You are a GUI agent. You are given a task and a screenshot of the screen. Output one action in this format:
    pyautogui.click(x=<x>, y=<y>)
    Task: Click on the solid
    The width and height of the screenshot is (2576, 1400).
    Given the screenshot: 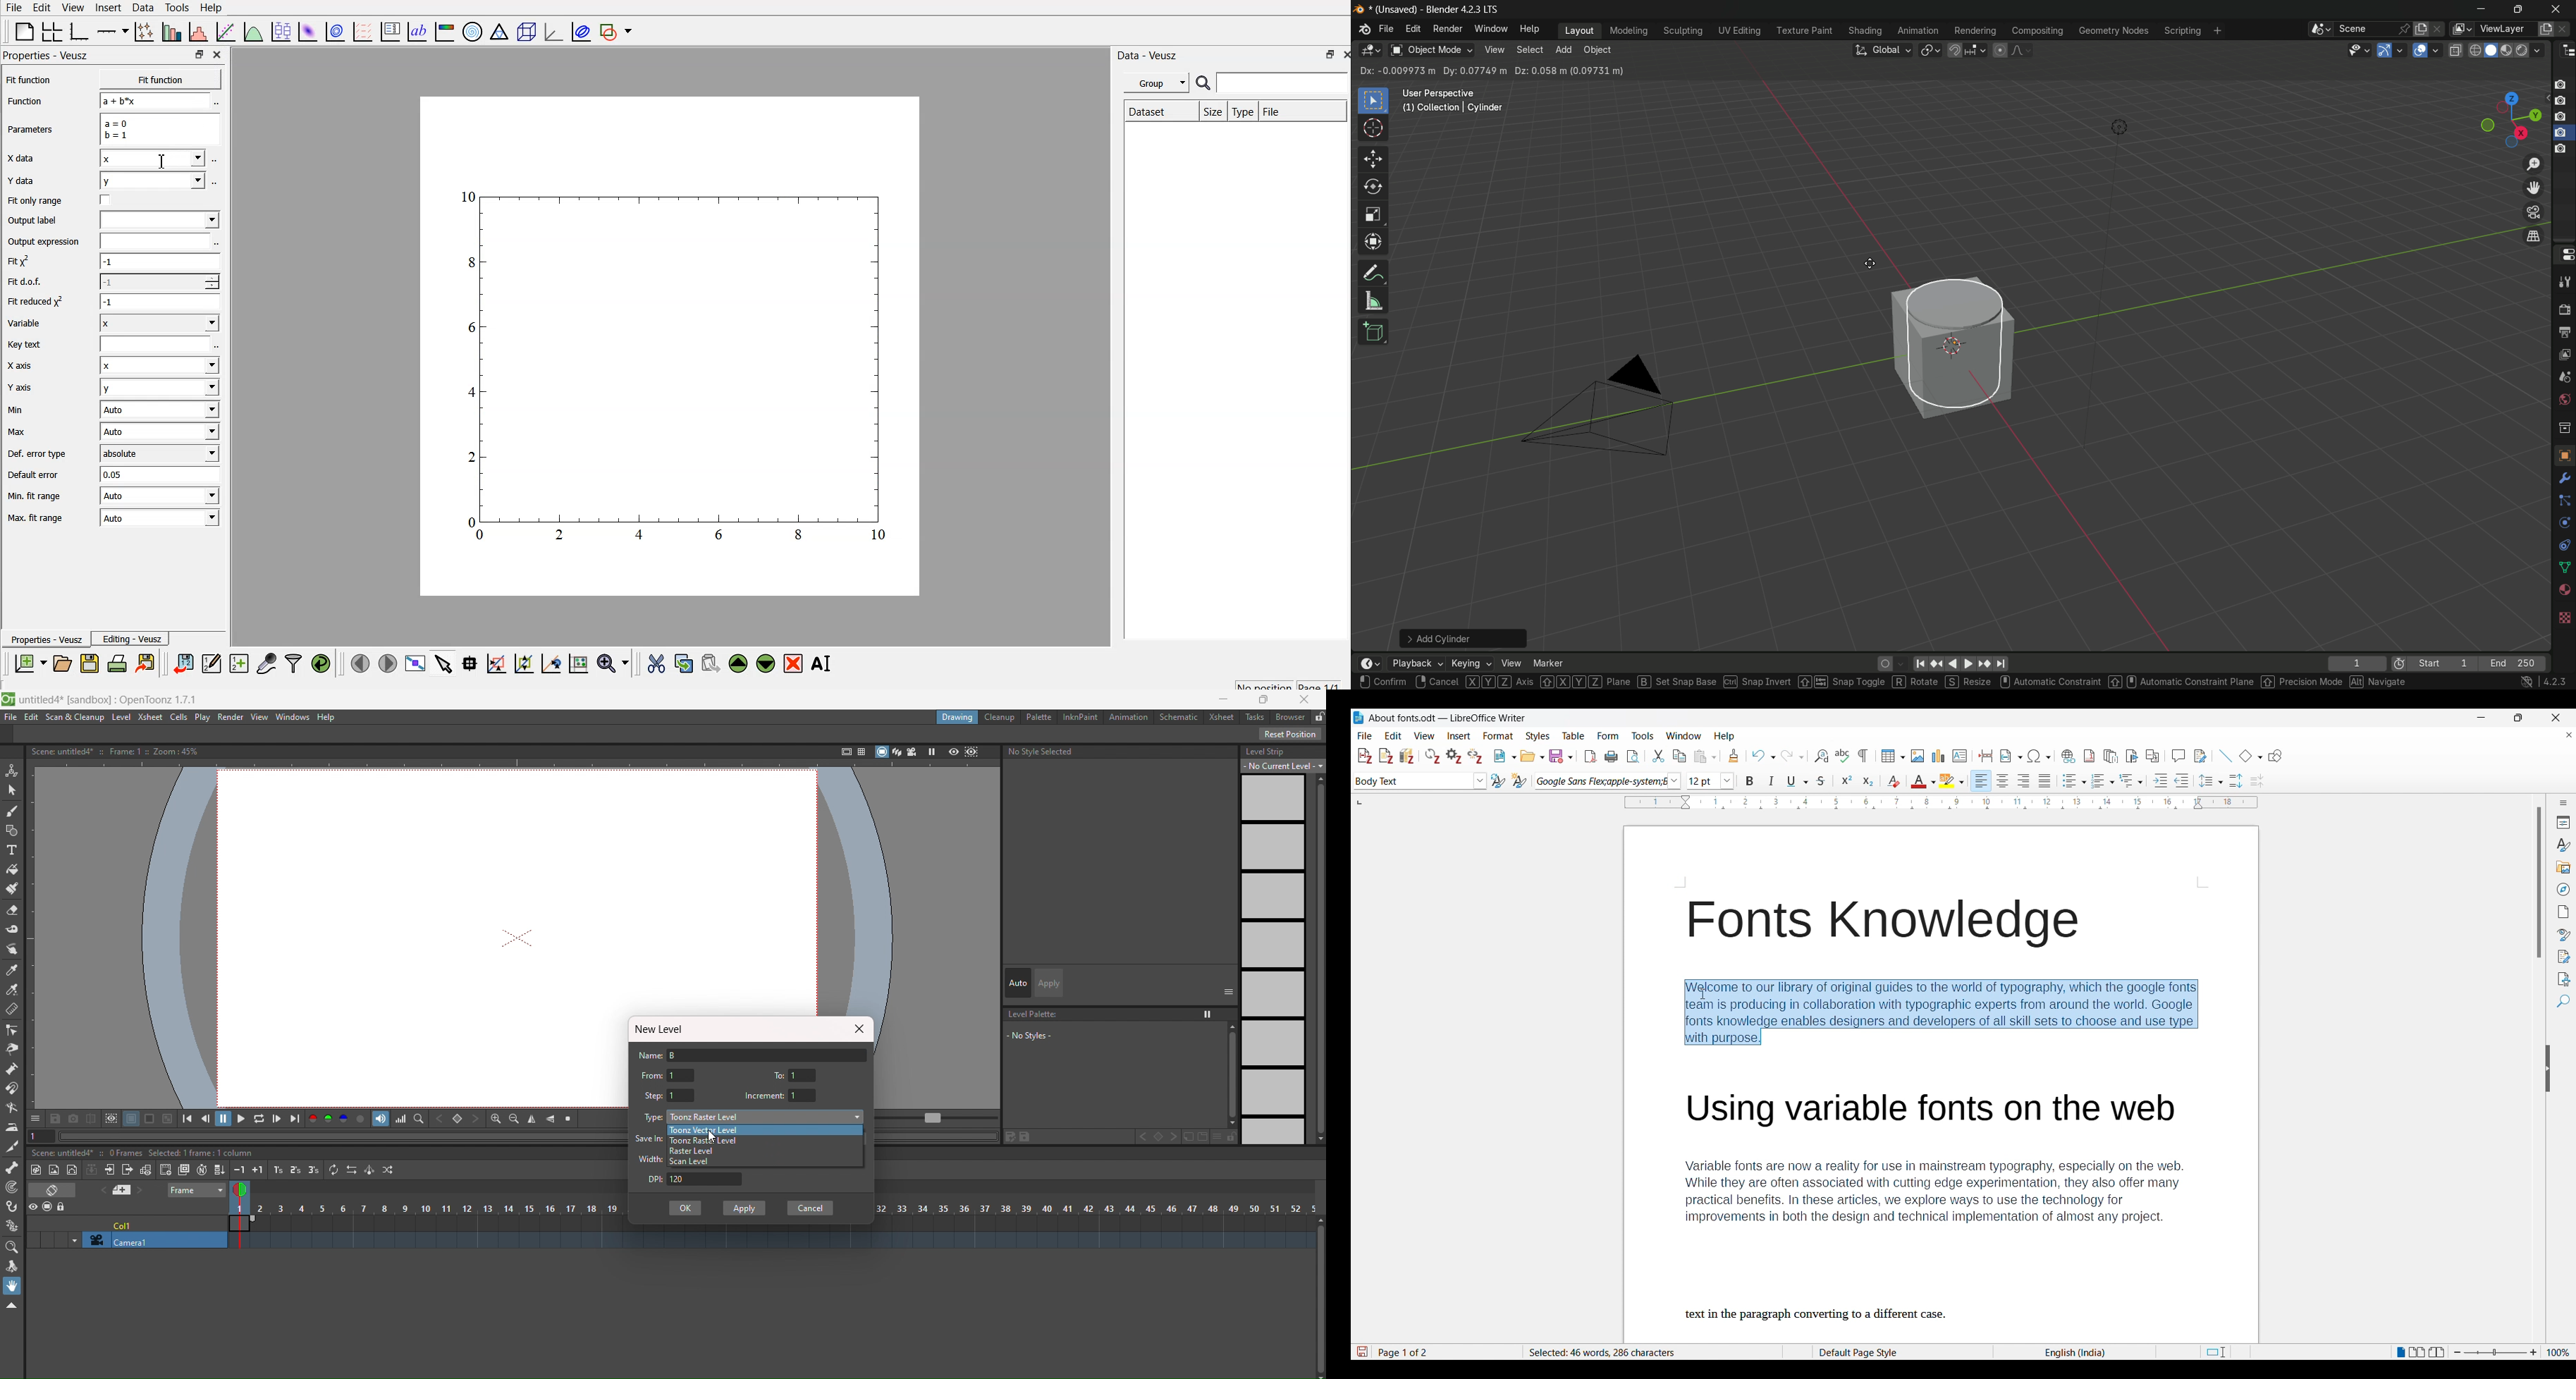 What is the action you would take?
    pyautogui.click(x=2492, y=51)
    